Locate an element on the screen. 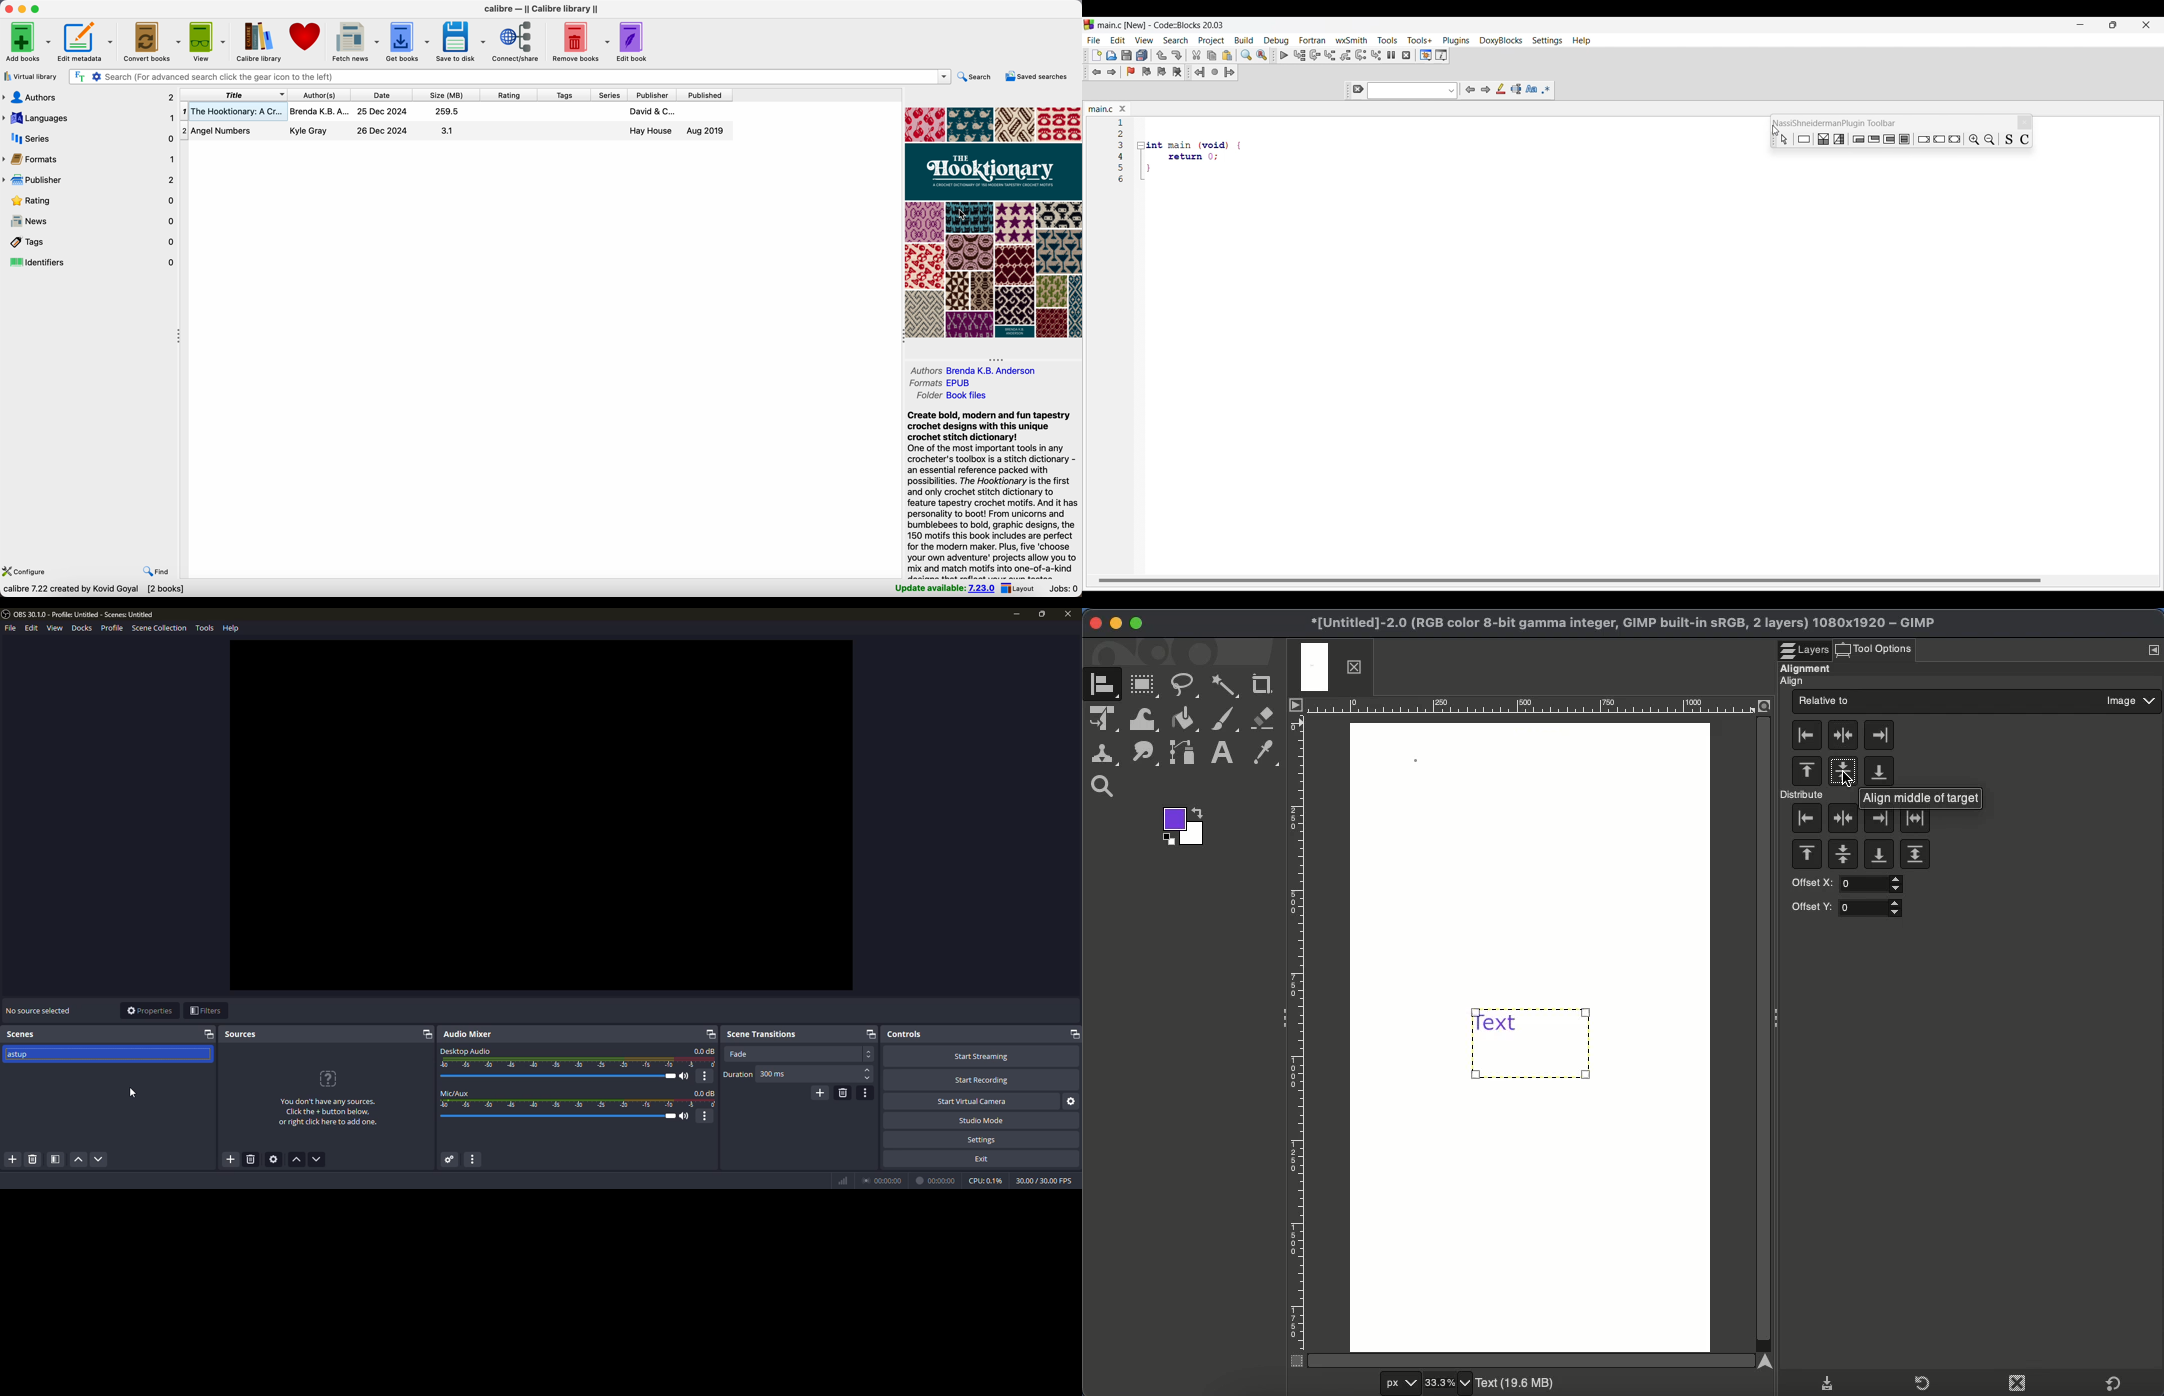 The image size is (2184, 1400). cursor is located at coordinates (957, 216).